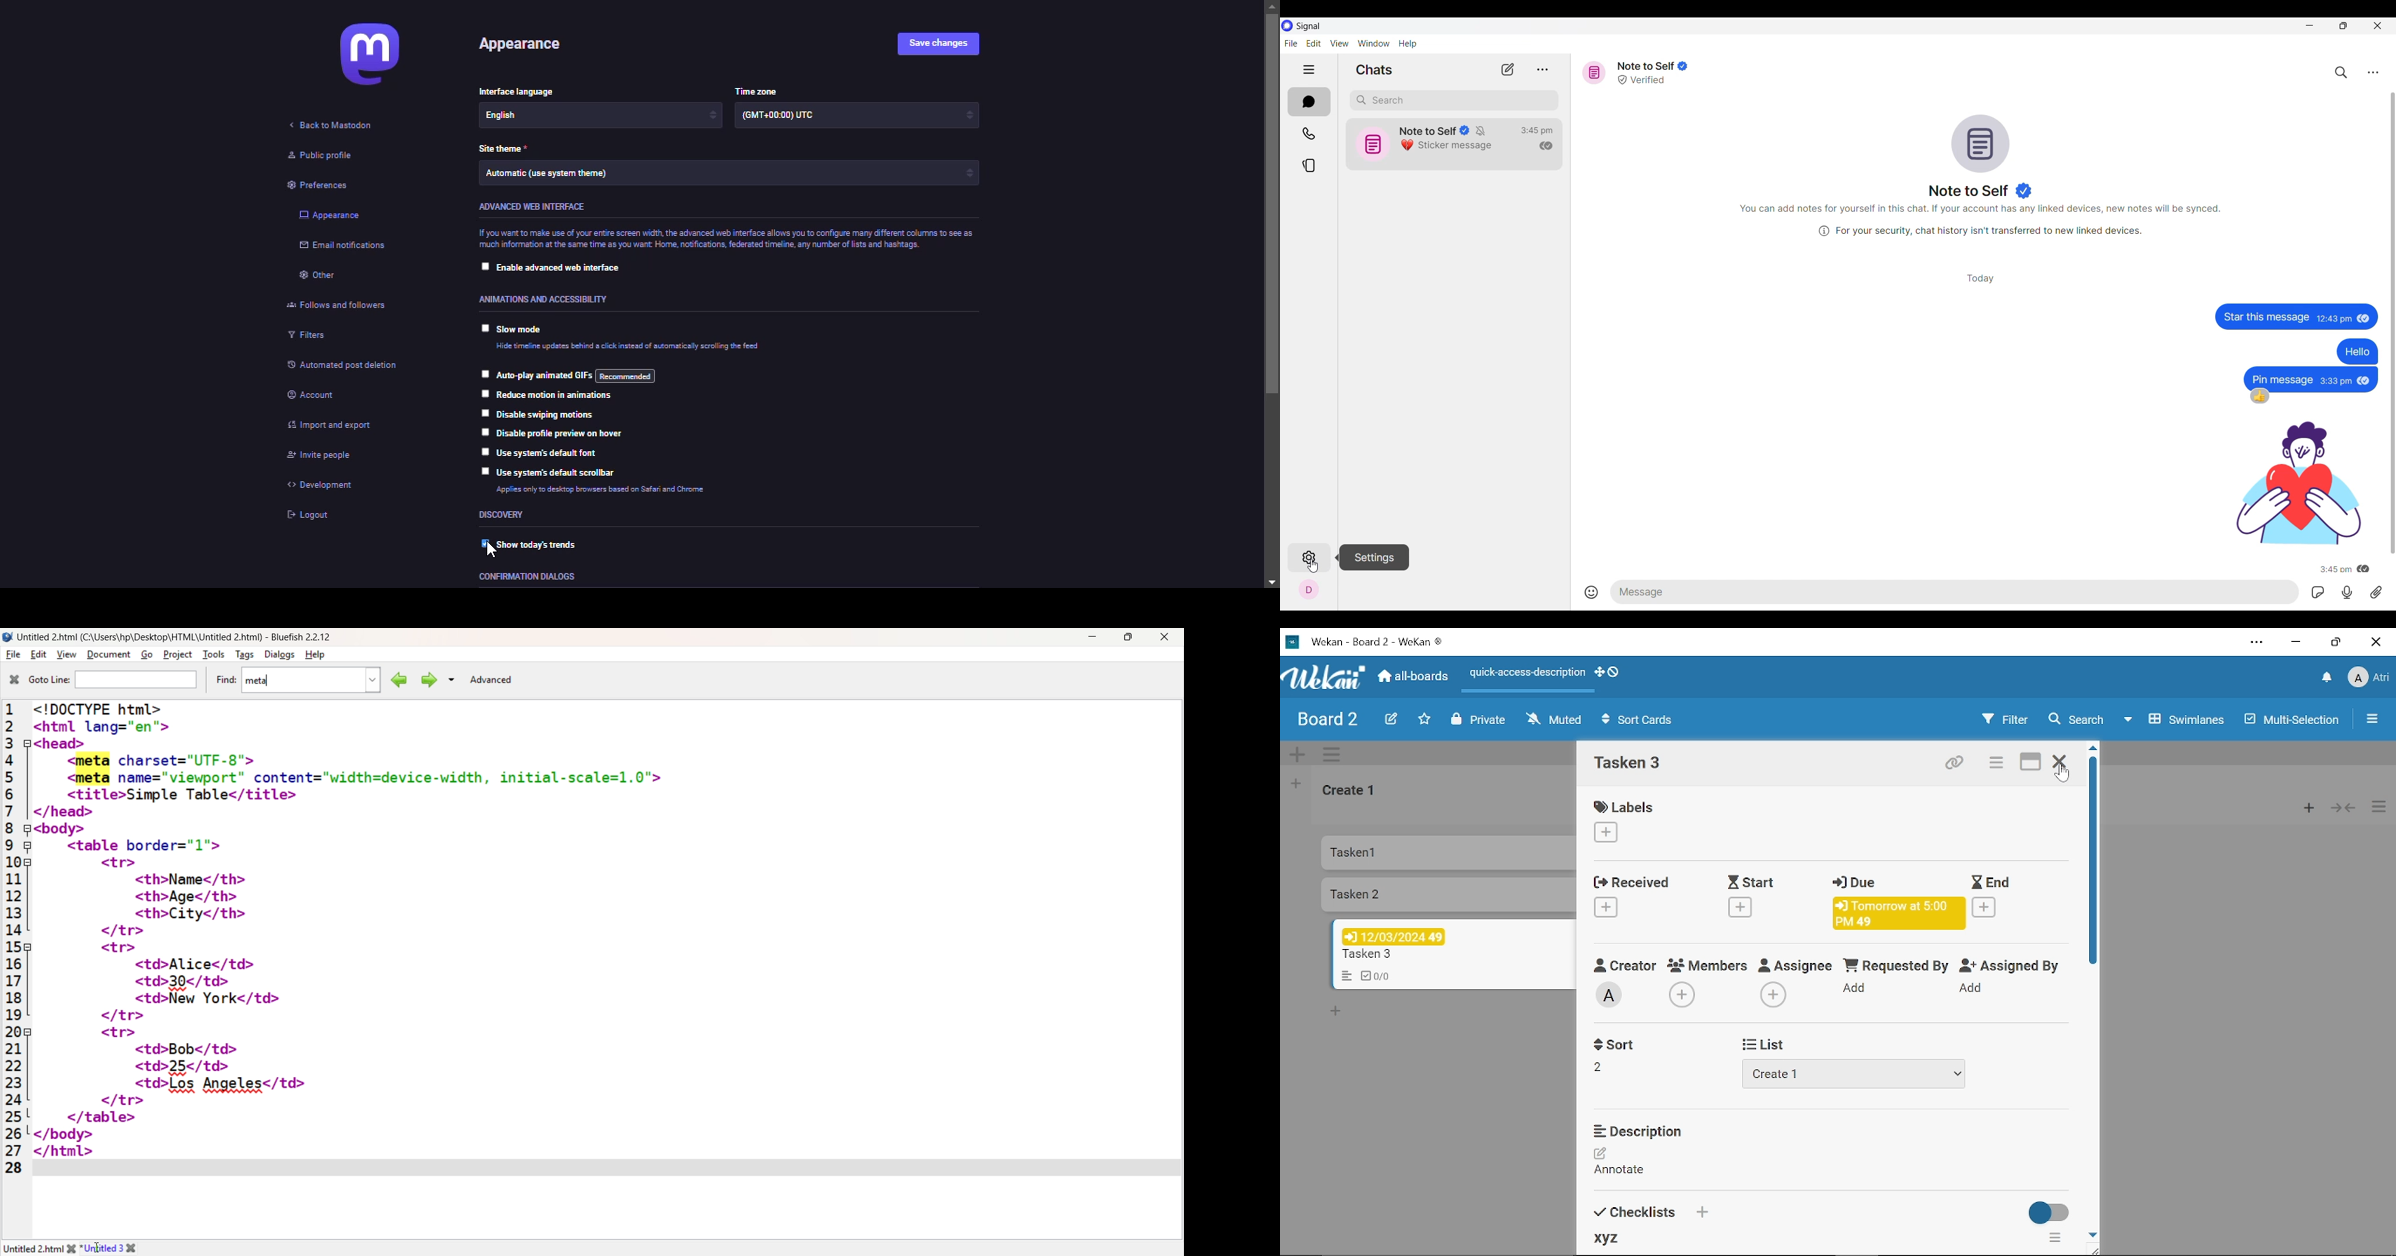 This screenshot has width=2408, height=1260. Describe the element at coordinates (1957, 592) in the screenshot. I see `Text space to type in message` at that location.